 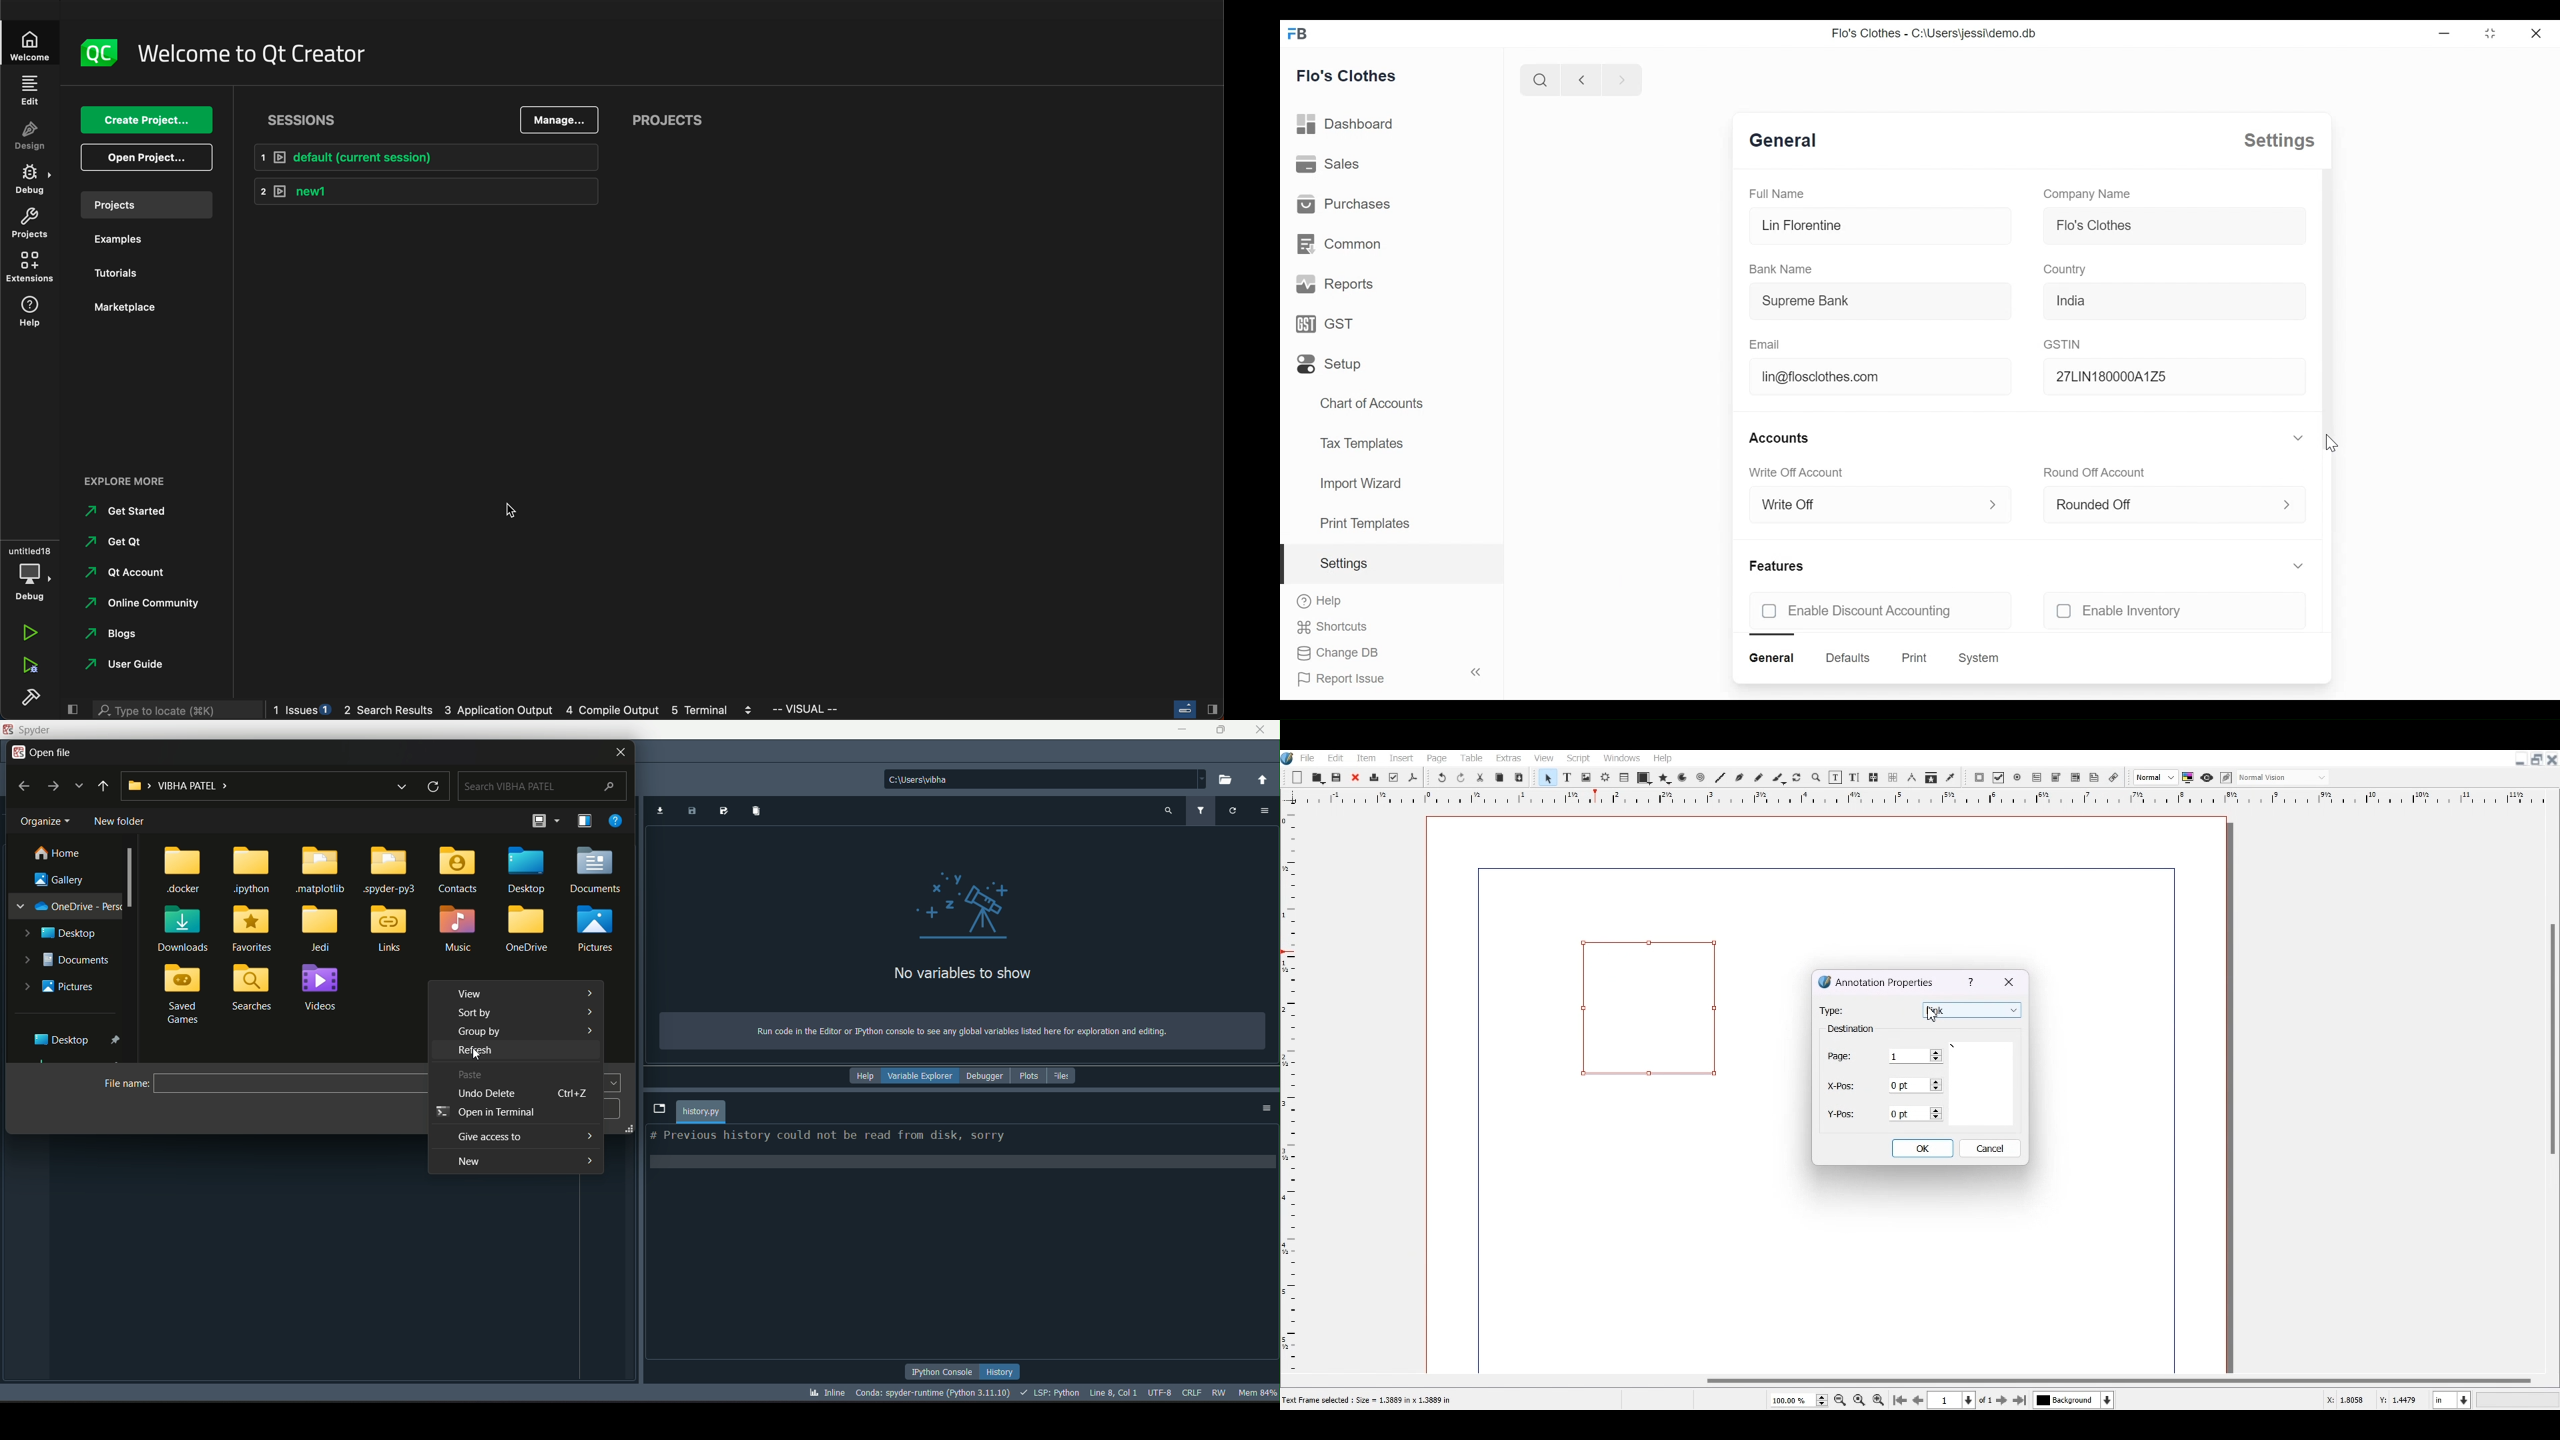 What do you see at coordinates (1338, 627) in the screenshot?
I see `Shortcuts` at bounding box center [1338, 627].